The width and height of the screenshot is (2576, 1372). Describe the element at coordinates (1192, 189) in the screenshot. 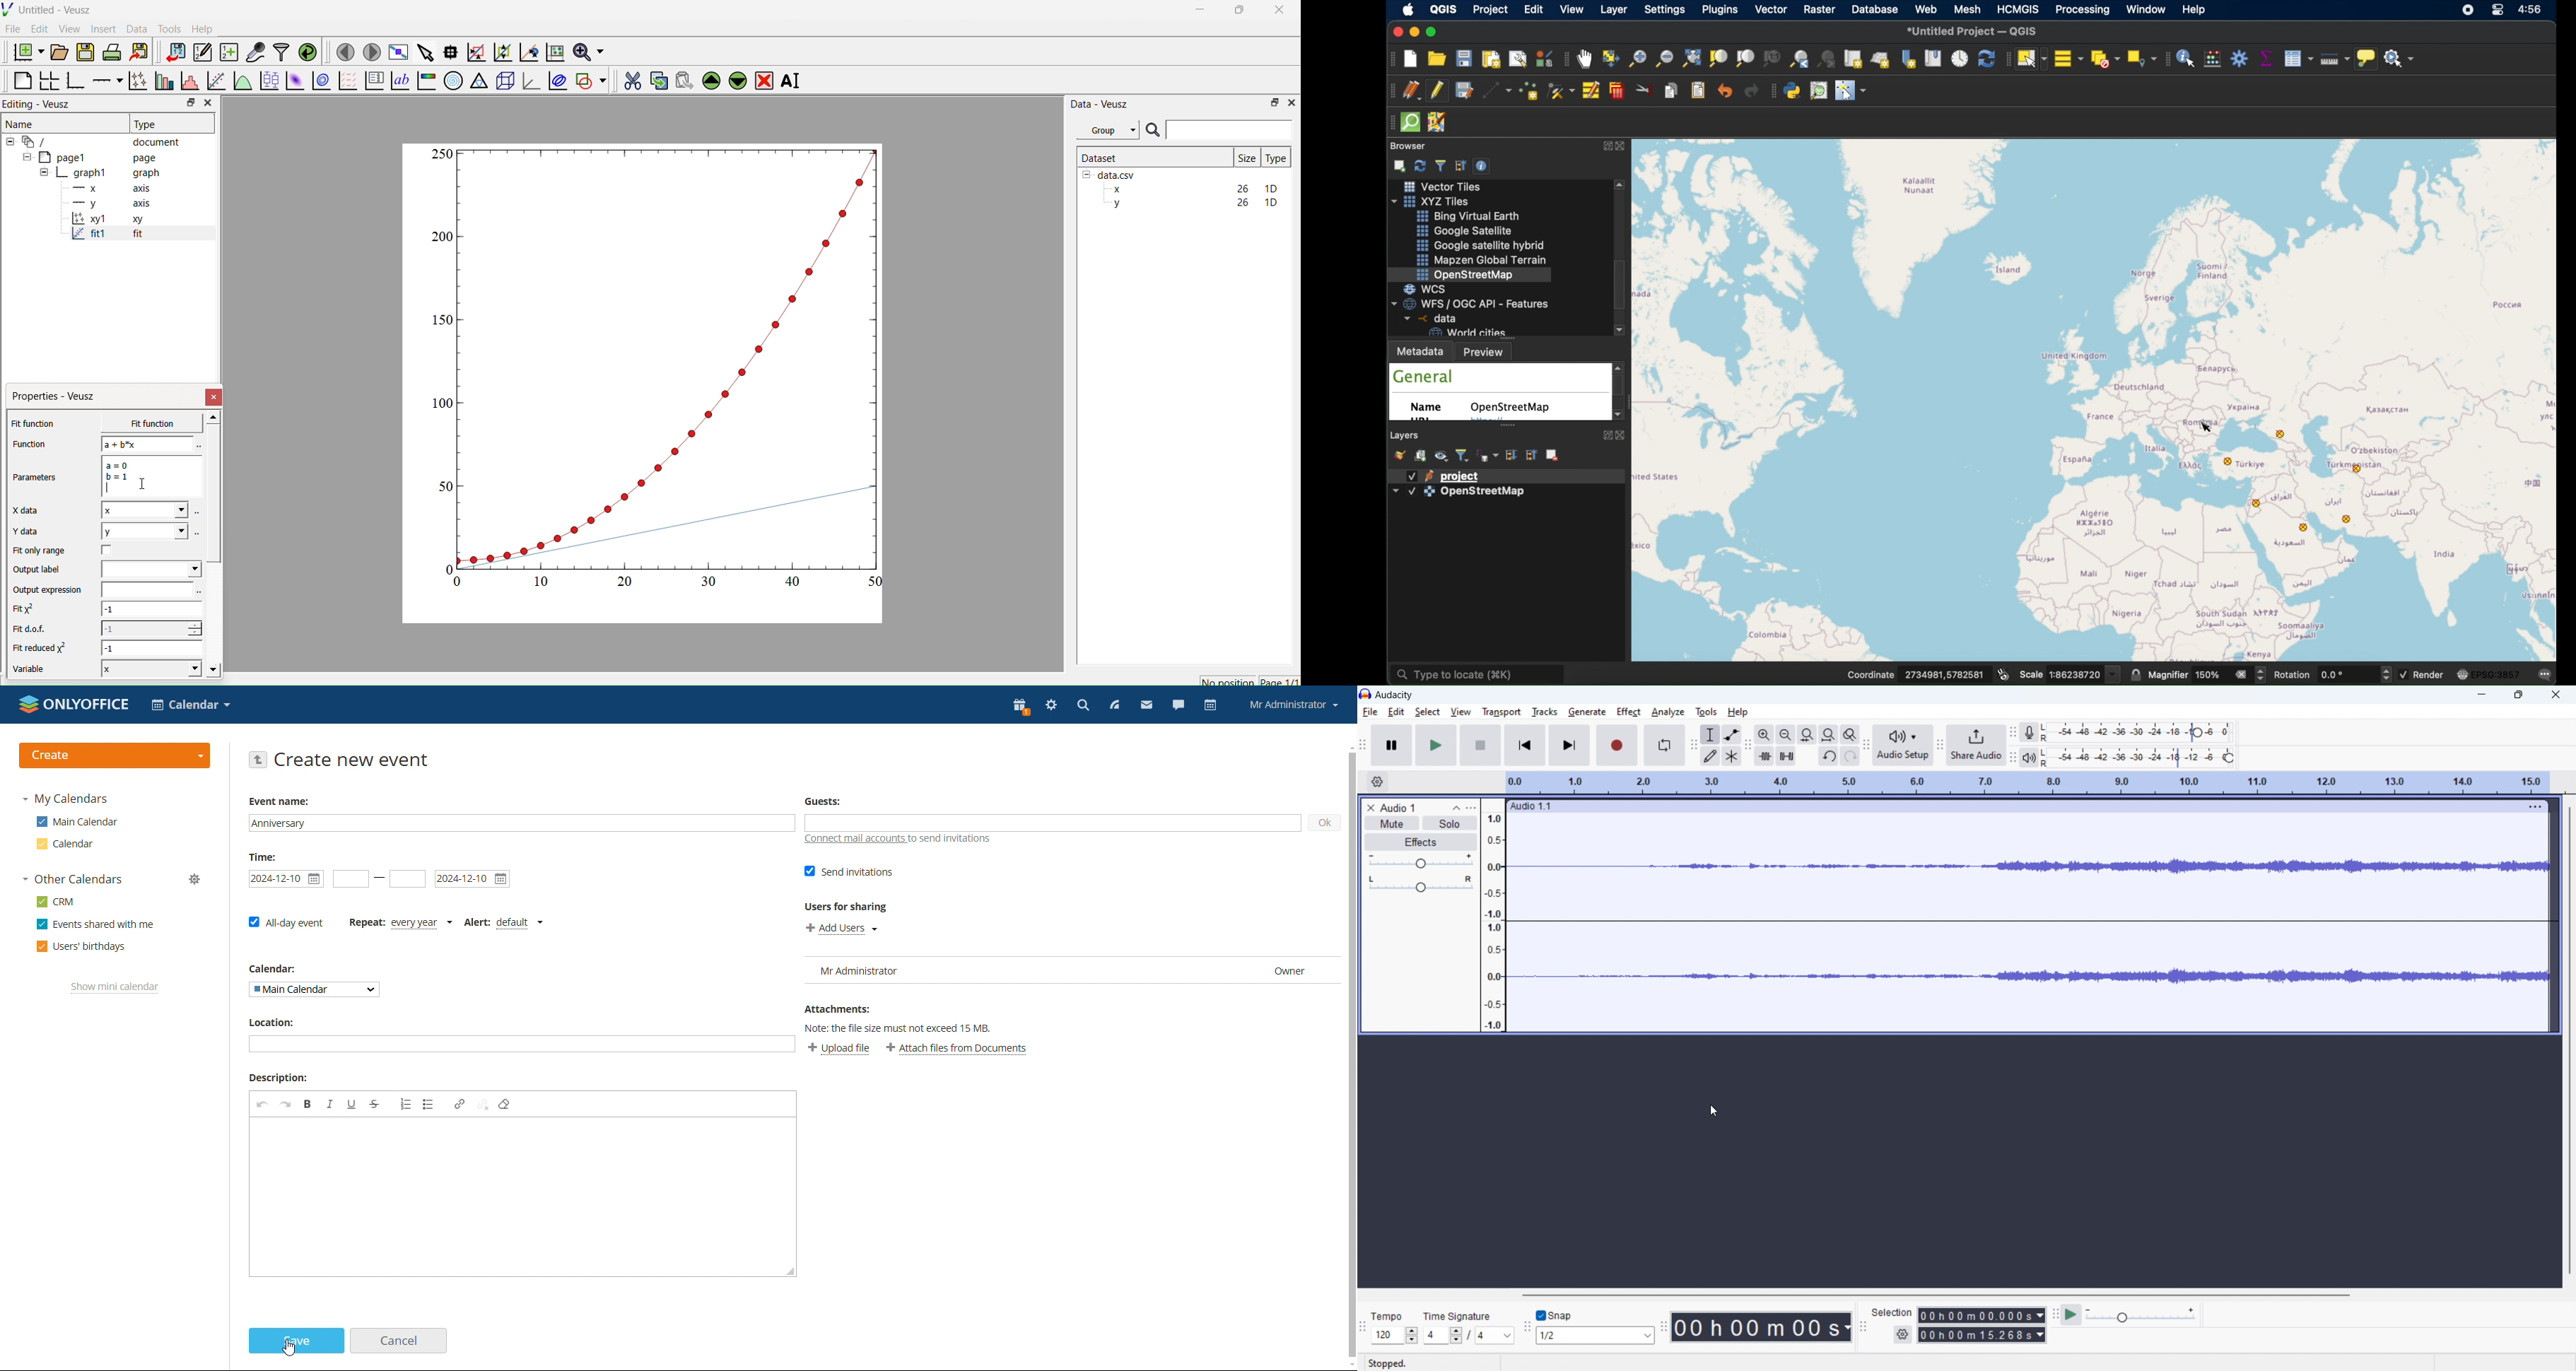

I see `x 26 1D` at that location.